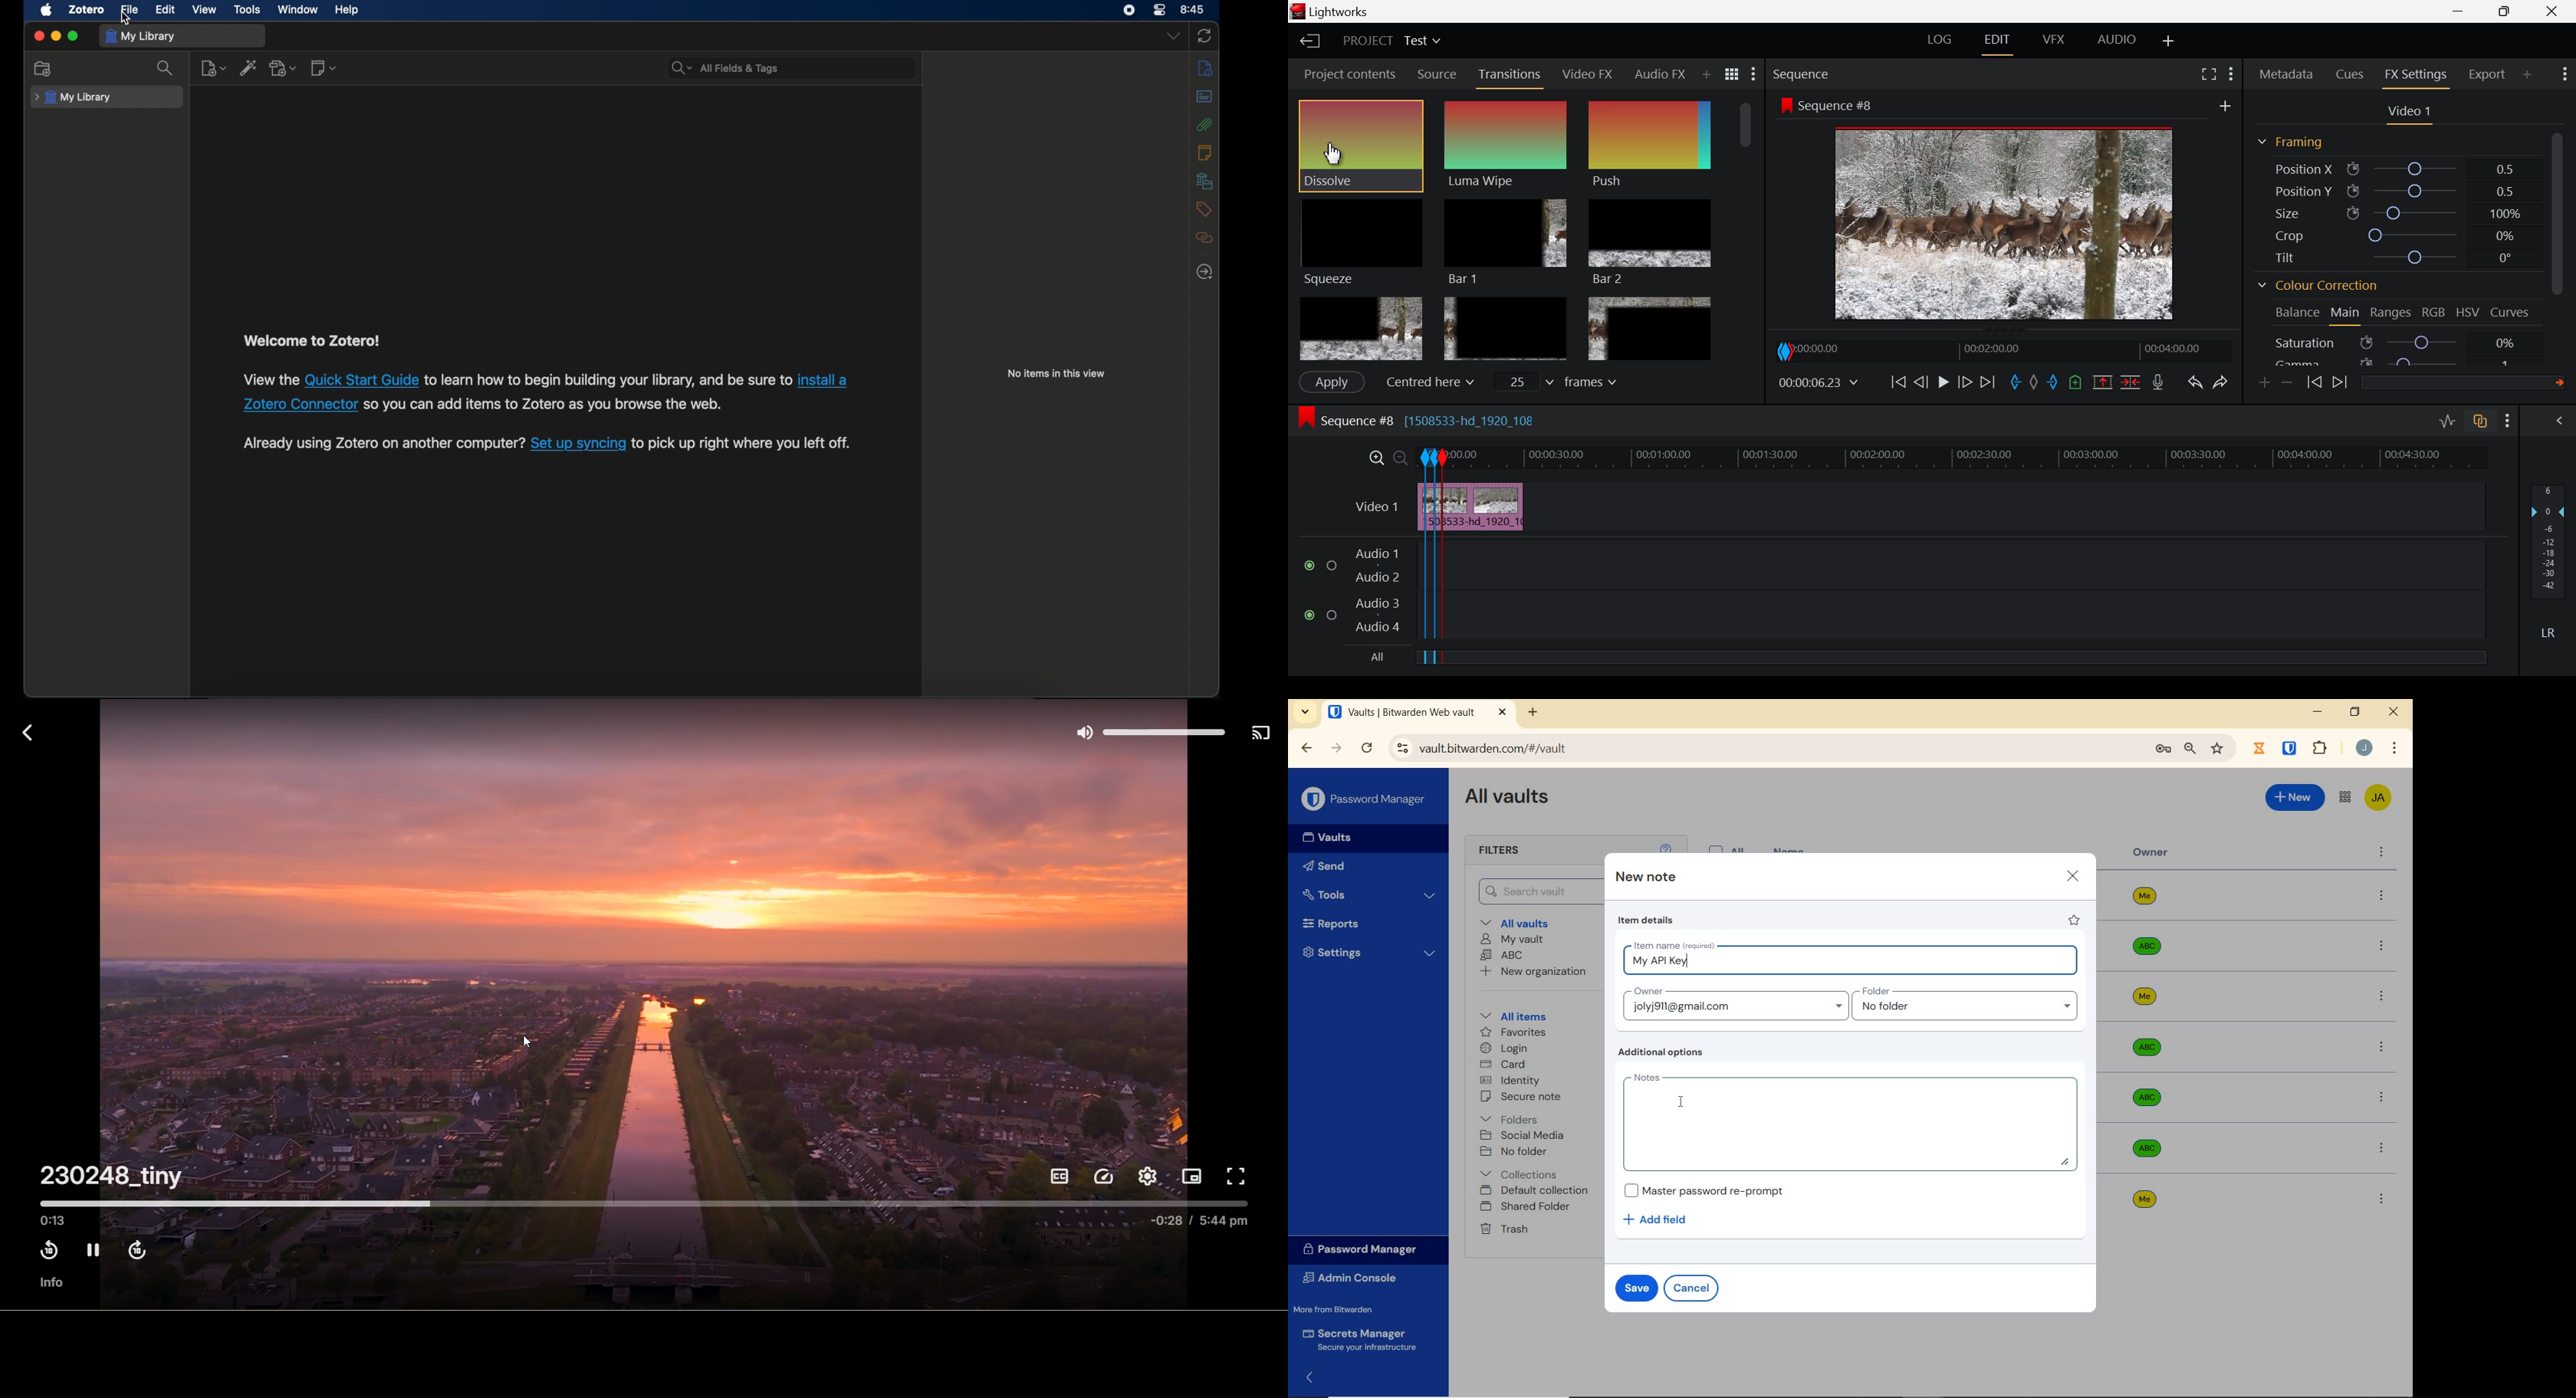 This screenshot has height=1400, width=2576. I want to click on software information, so click(745, 444).